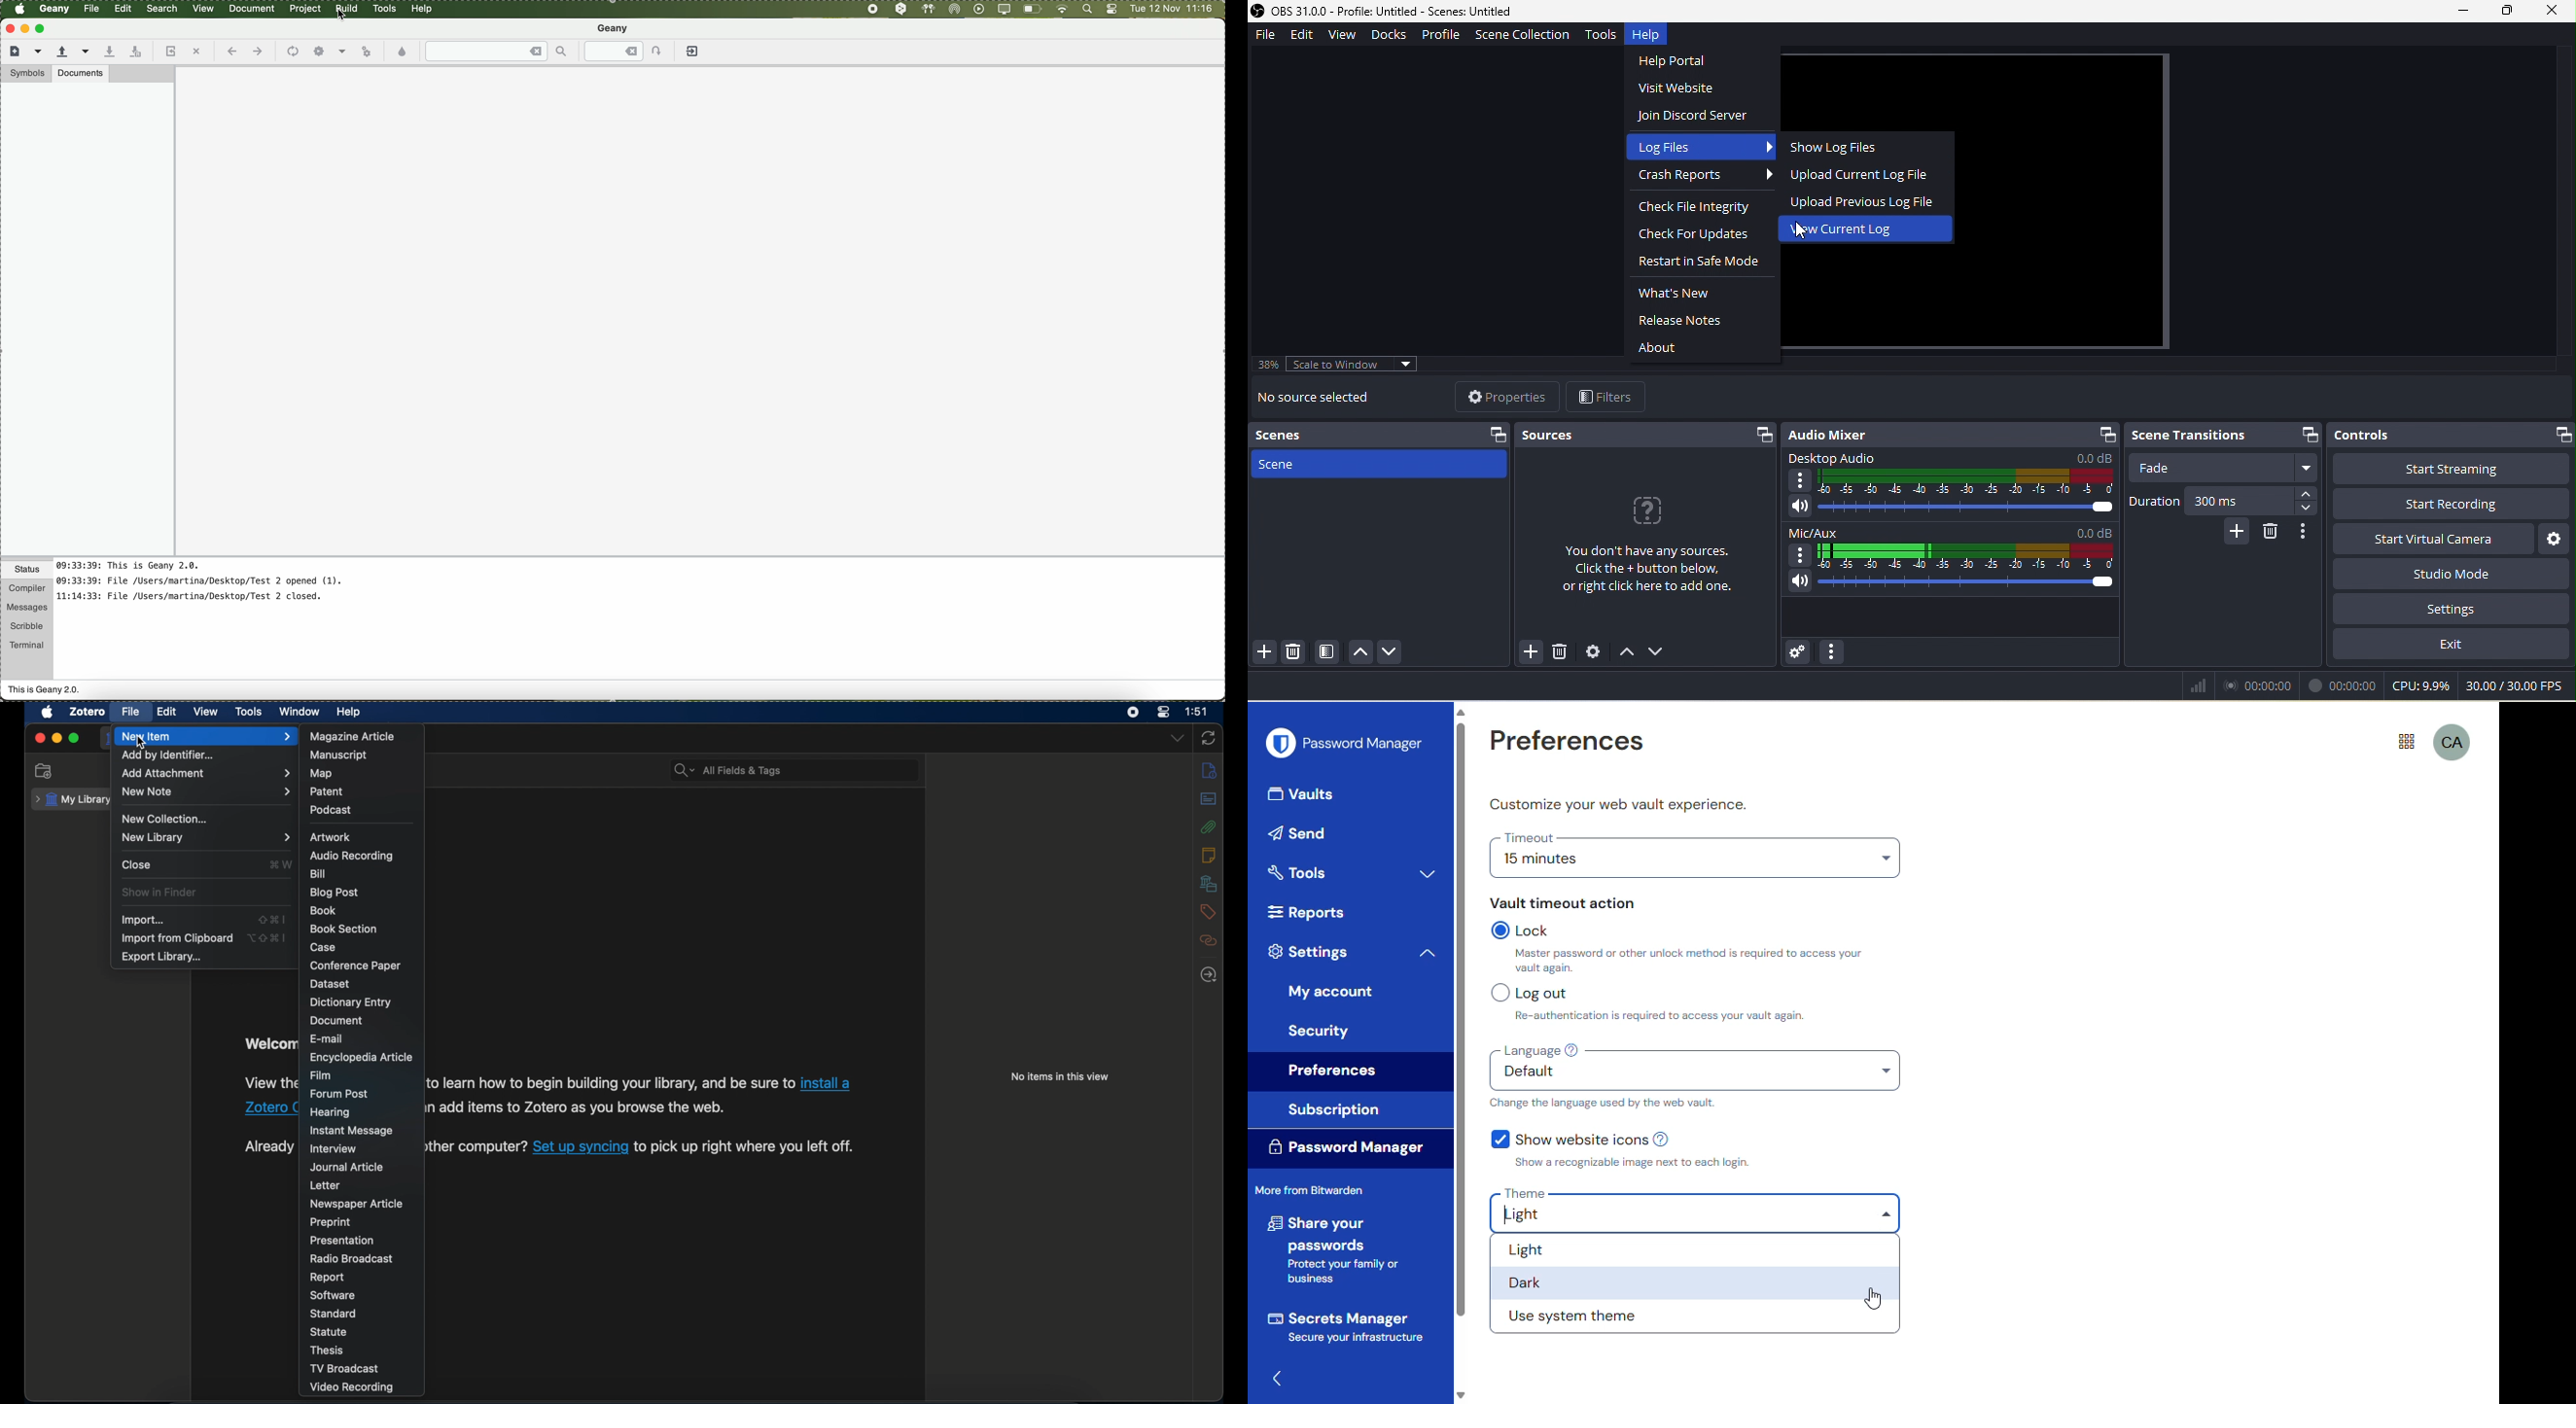 Image resolution: width=2576 pixels, height=1428 pixels. Describe the element at coordinates (1691, 236) in the screenshot. I see `check for updates` at that location.